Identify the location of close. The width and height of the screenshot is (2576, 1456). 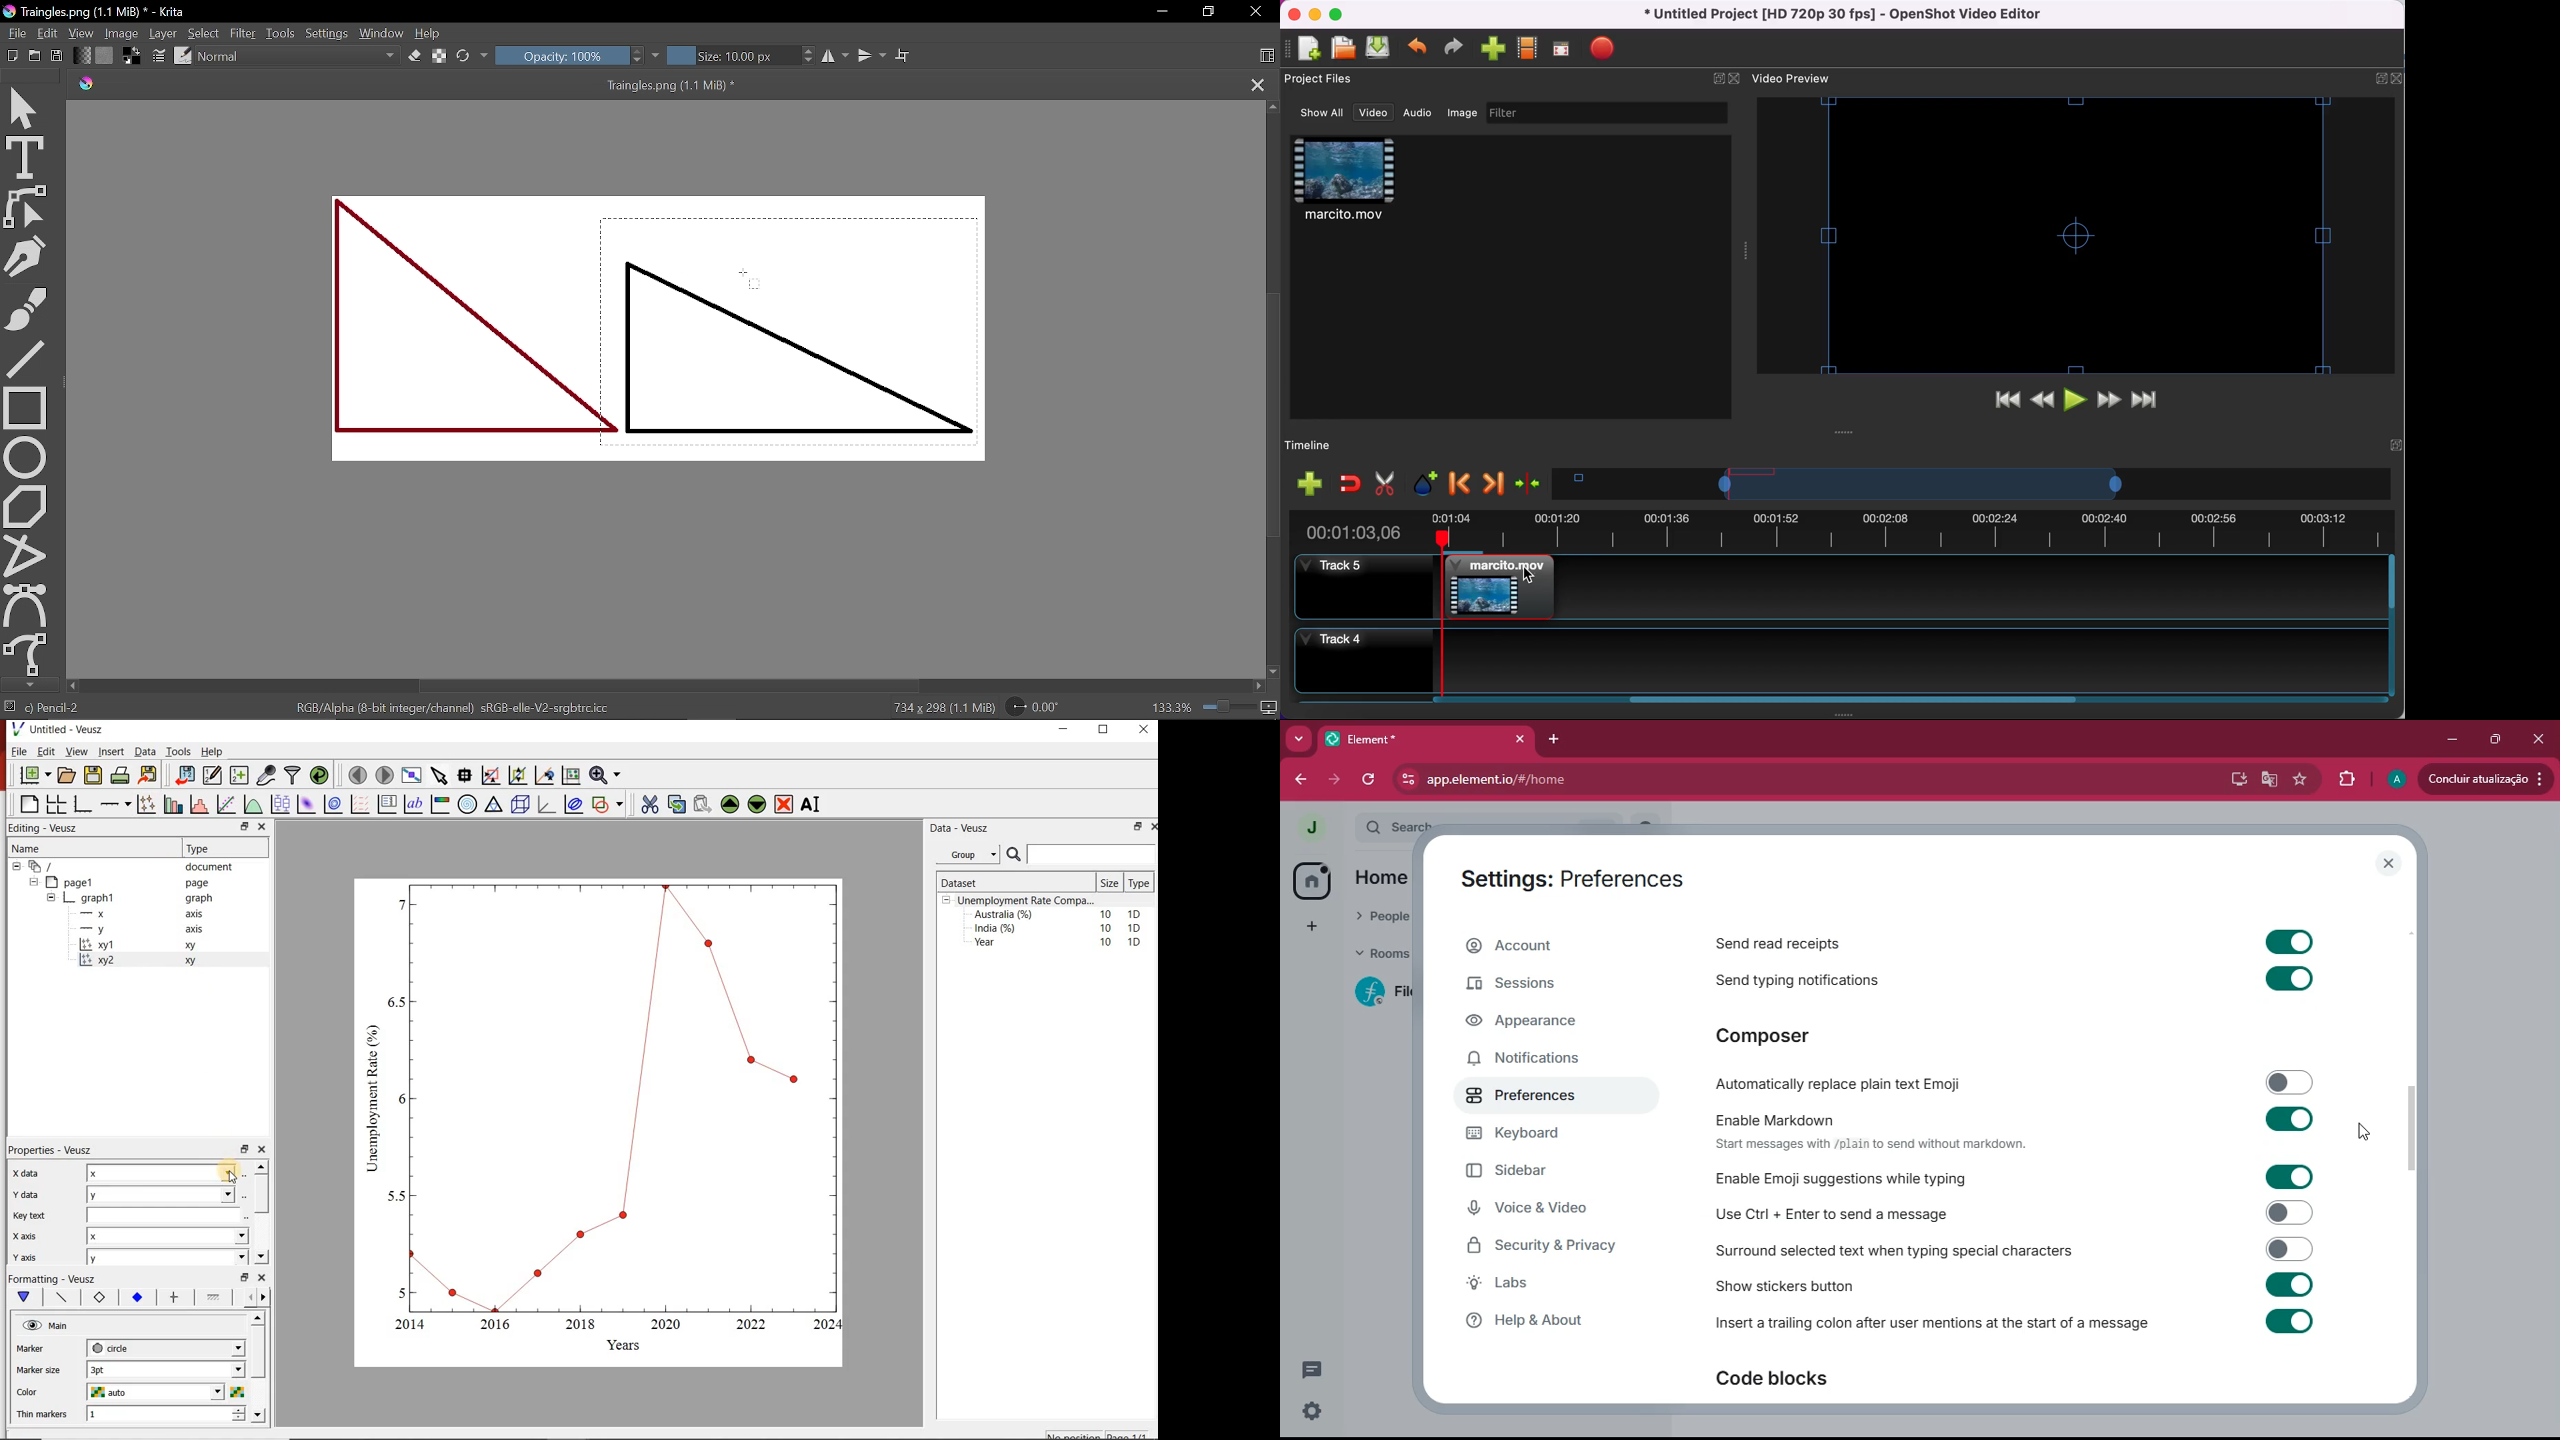
(263, 1150).